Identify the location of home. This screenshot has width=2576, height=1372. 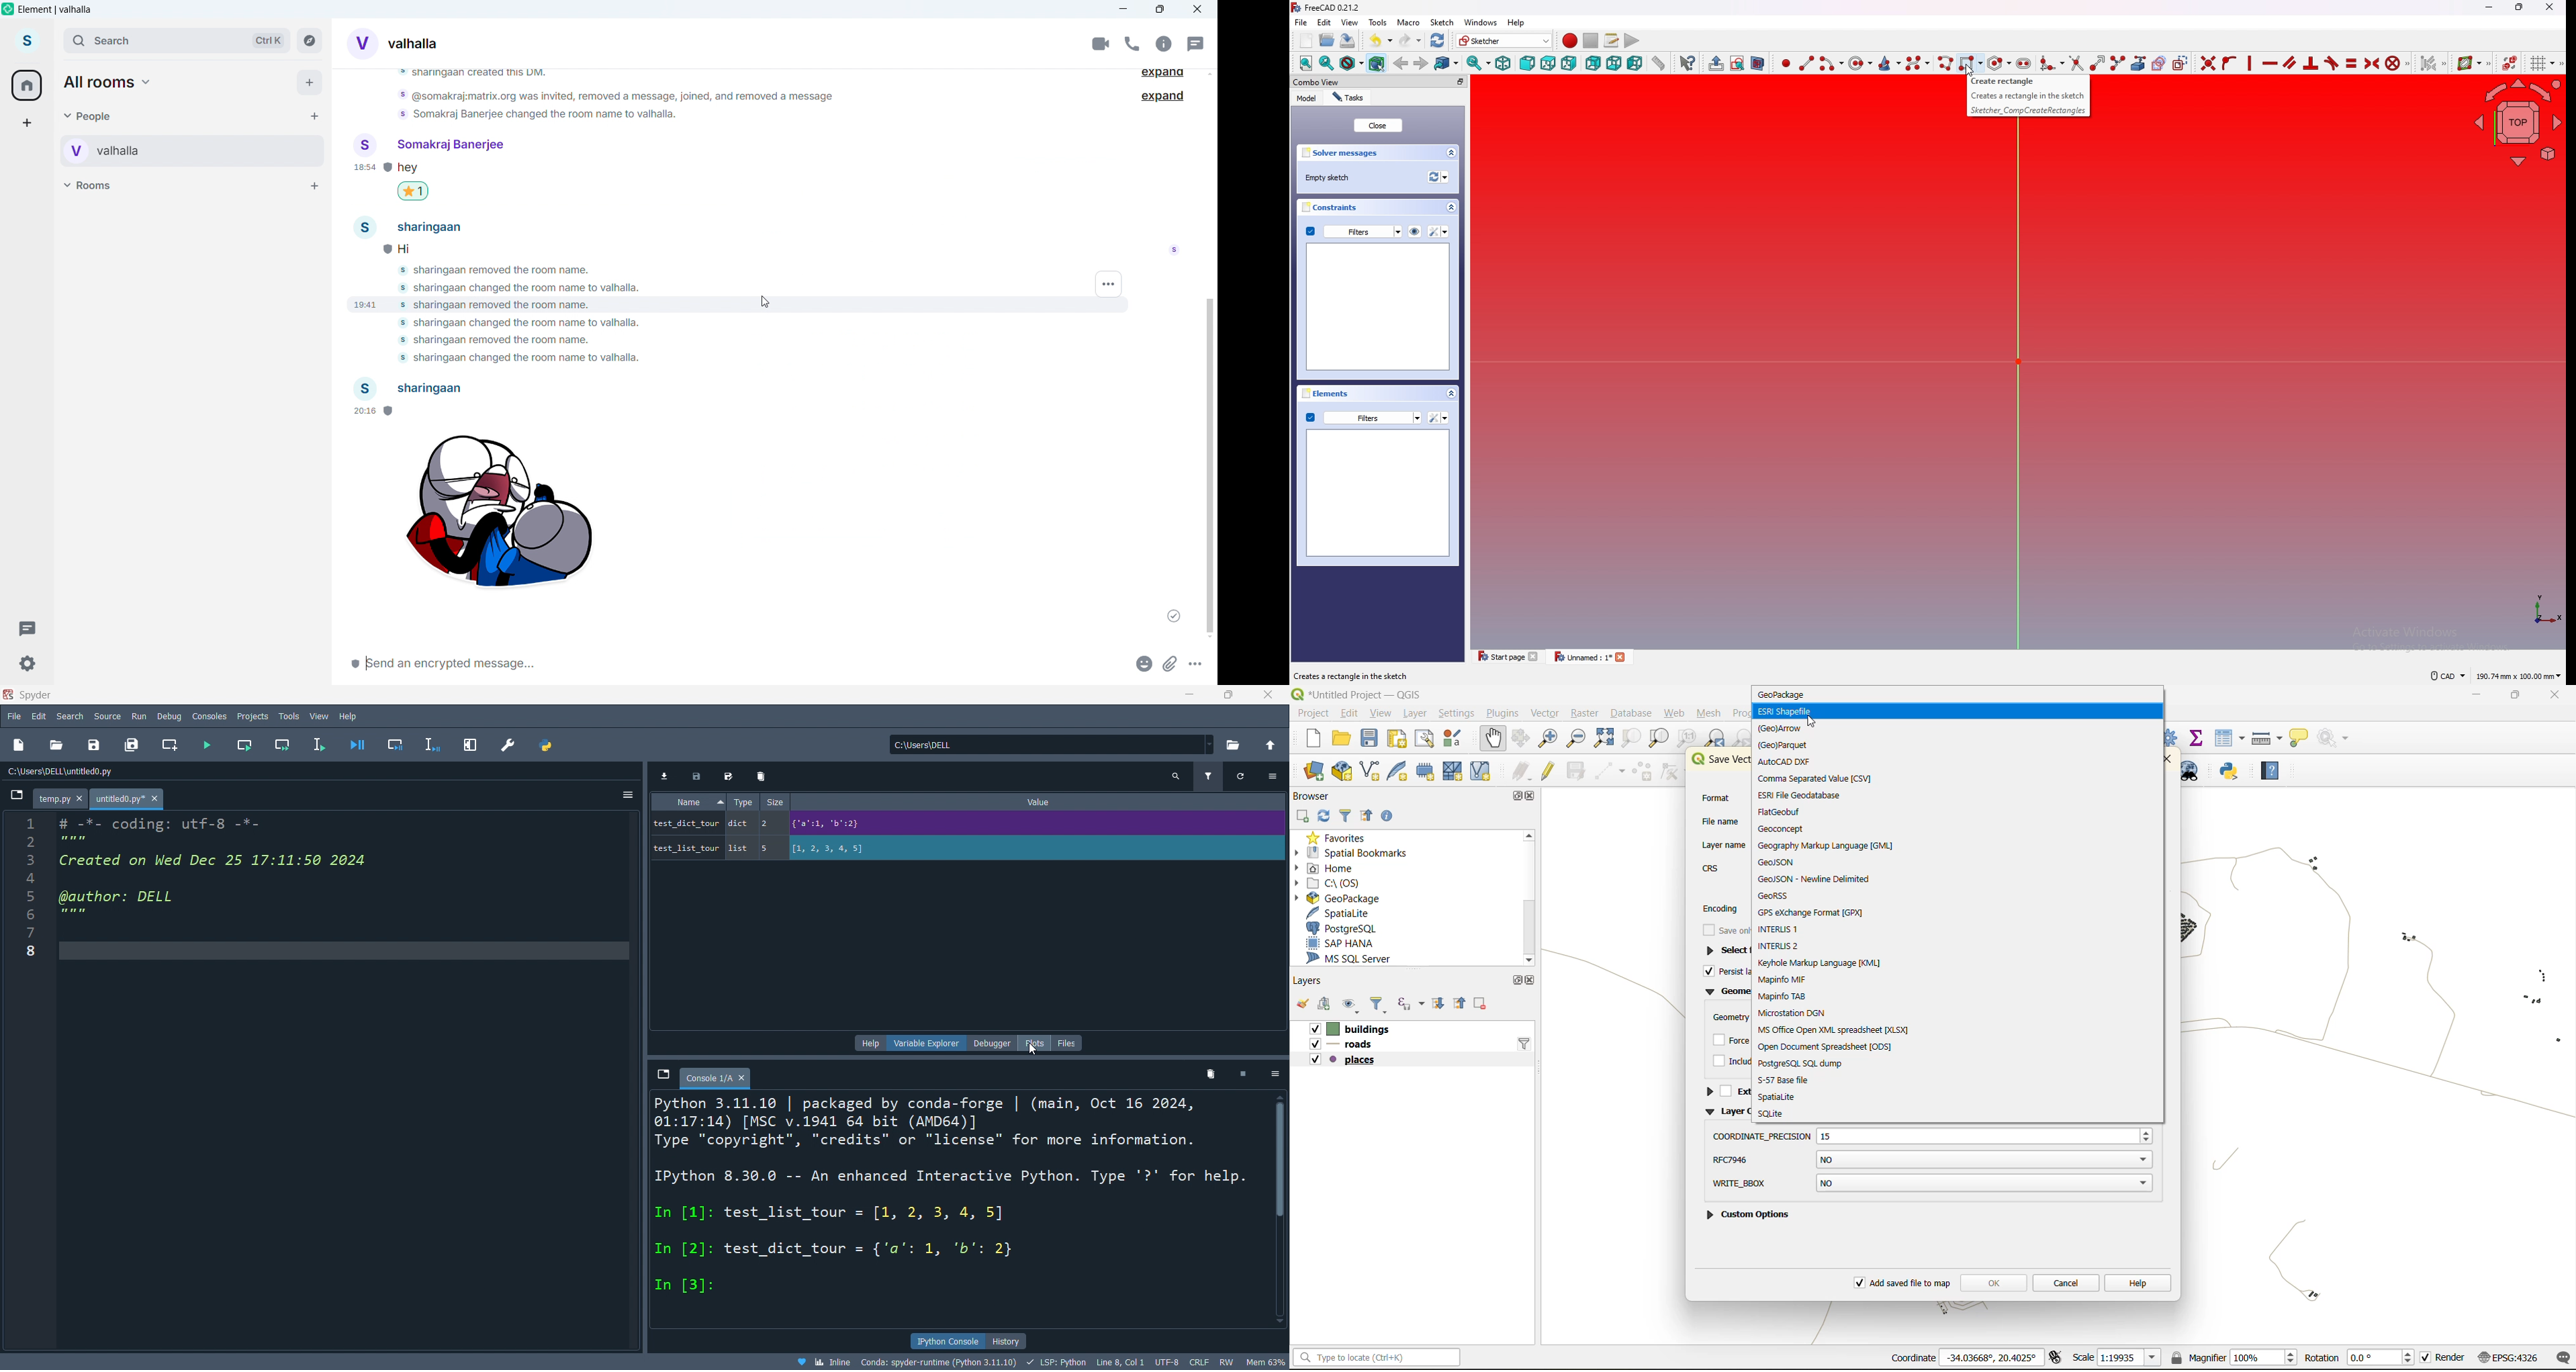
(27, 86).